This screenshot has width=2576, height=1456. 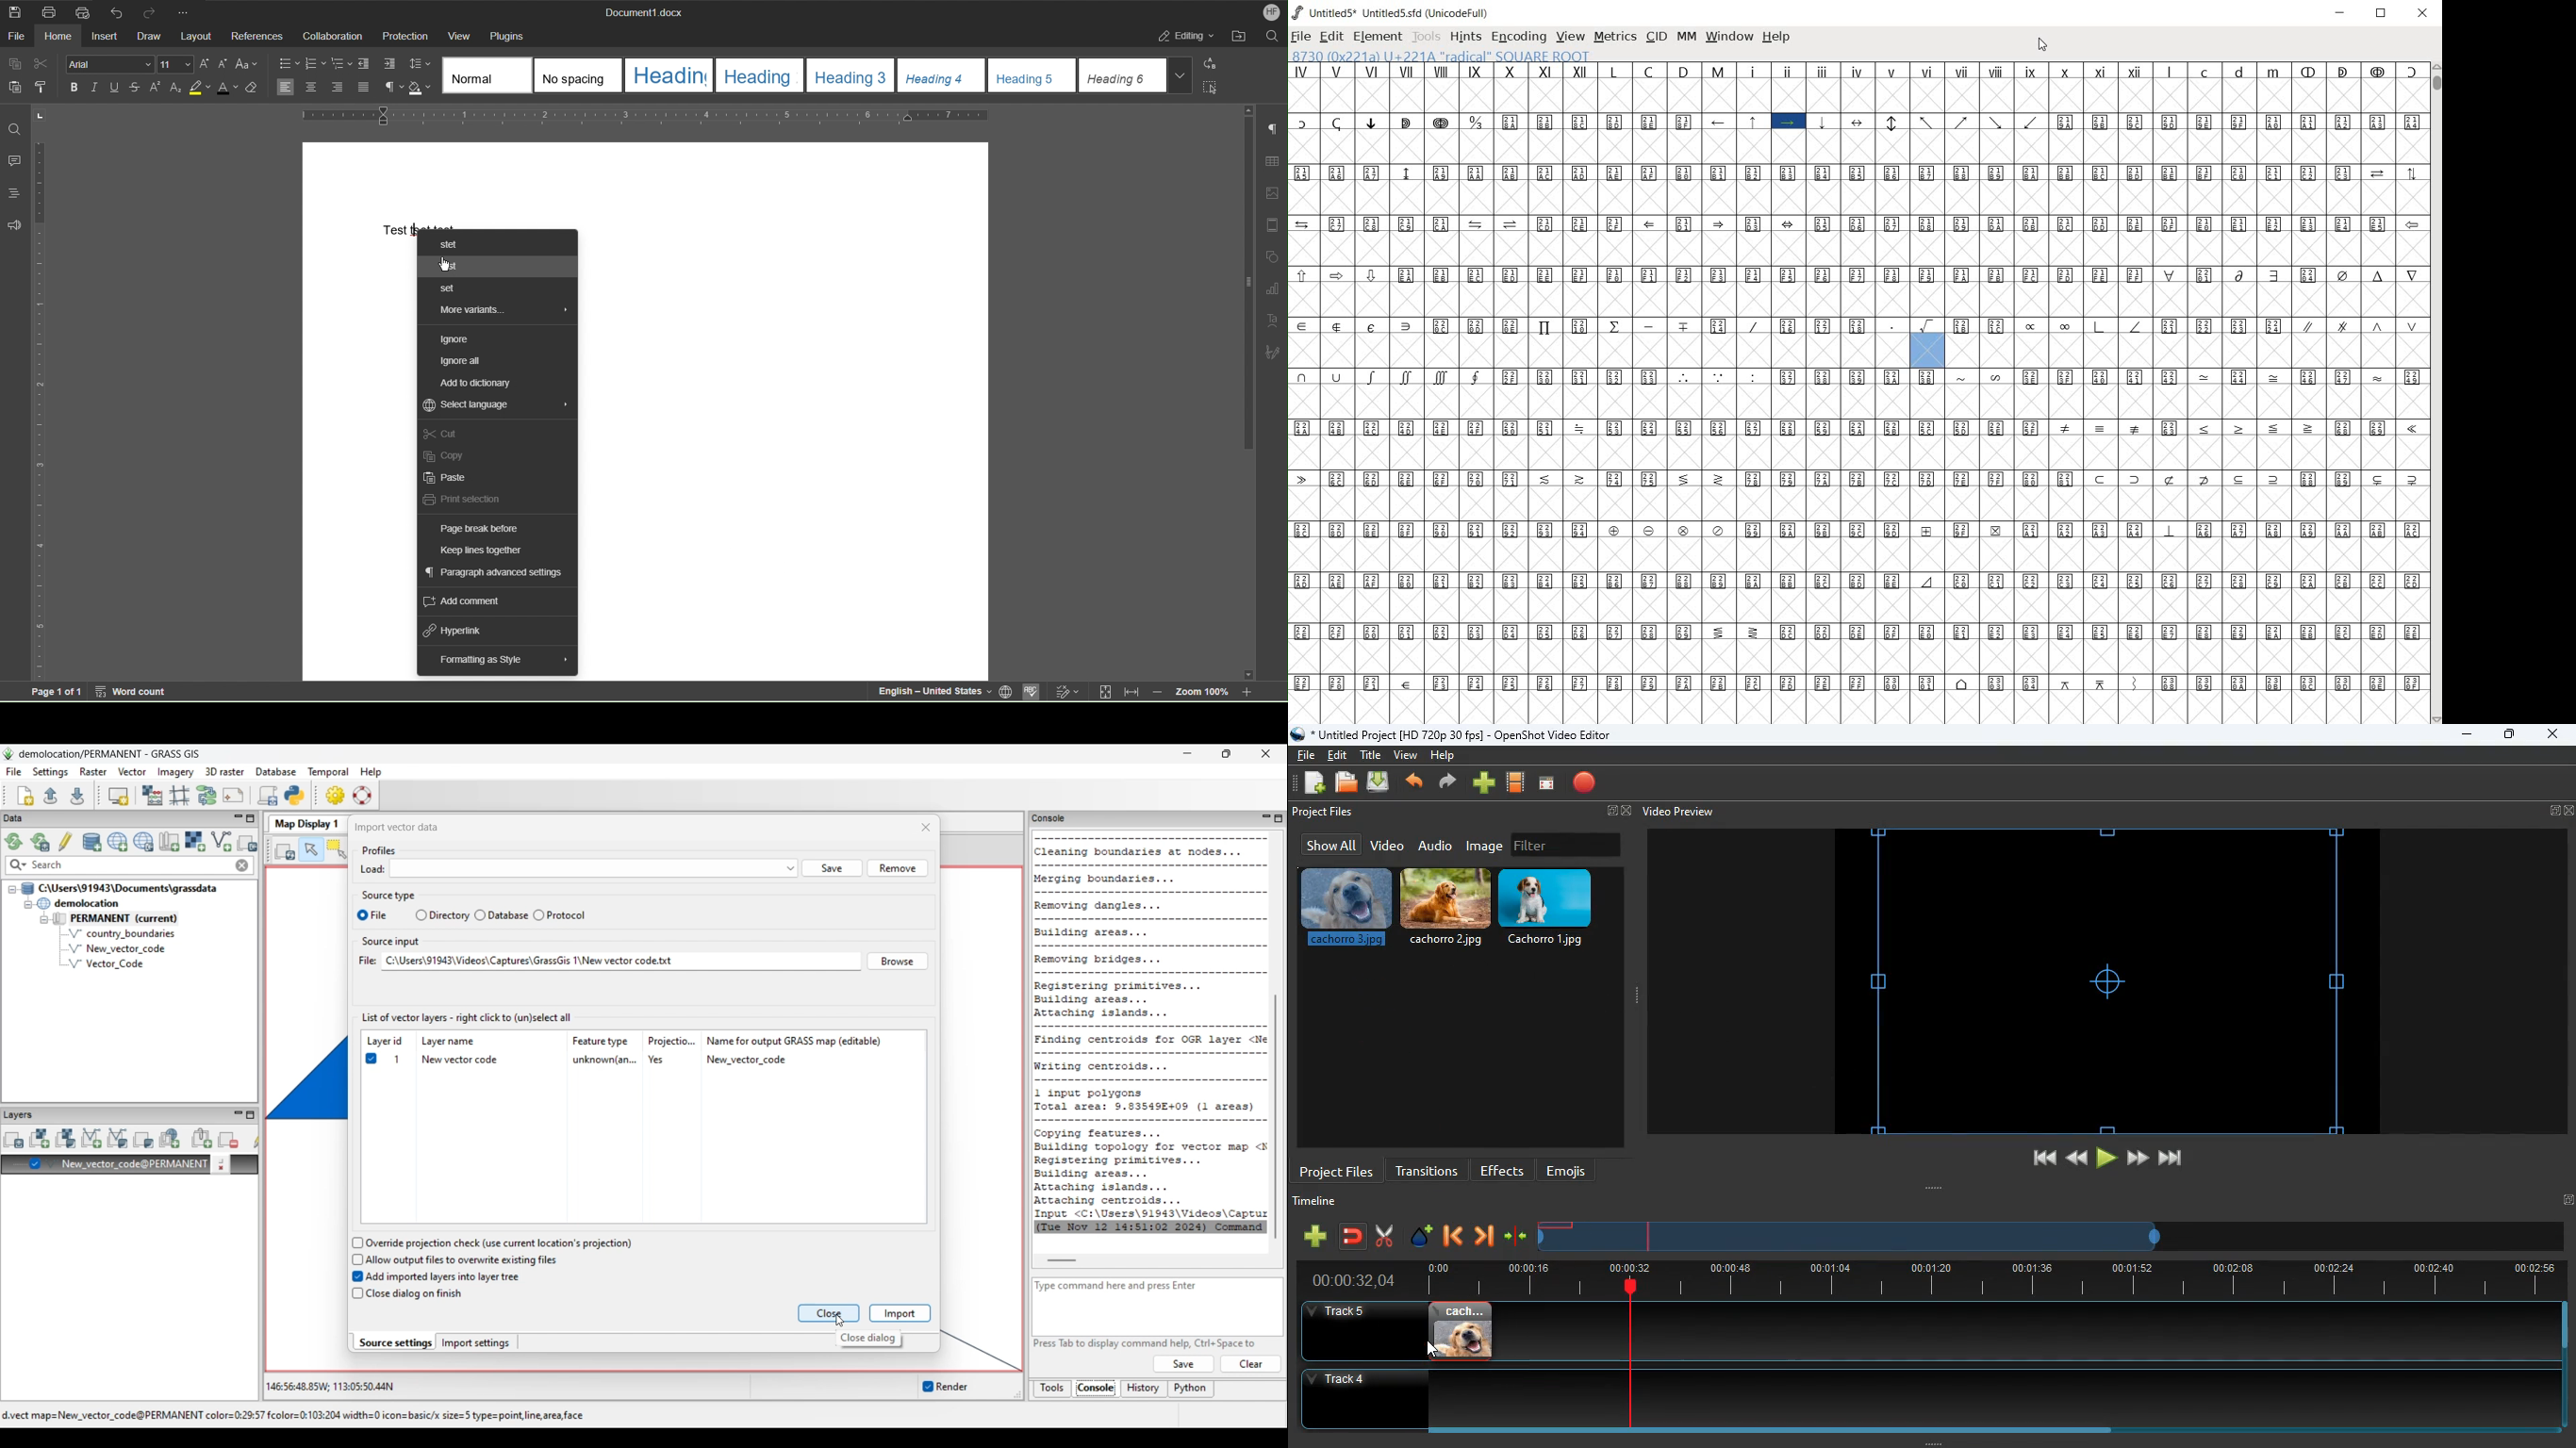 I want to click on Bullet List, so click(x=290, y=64).